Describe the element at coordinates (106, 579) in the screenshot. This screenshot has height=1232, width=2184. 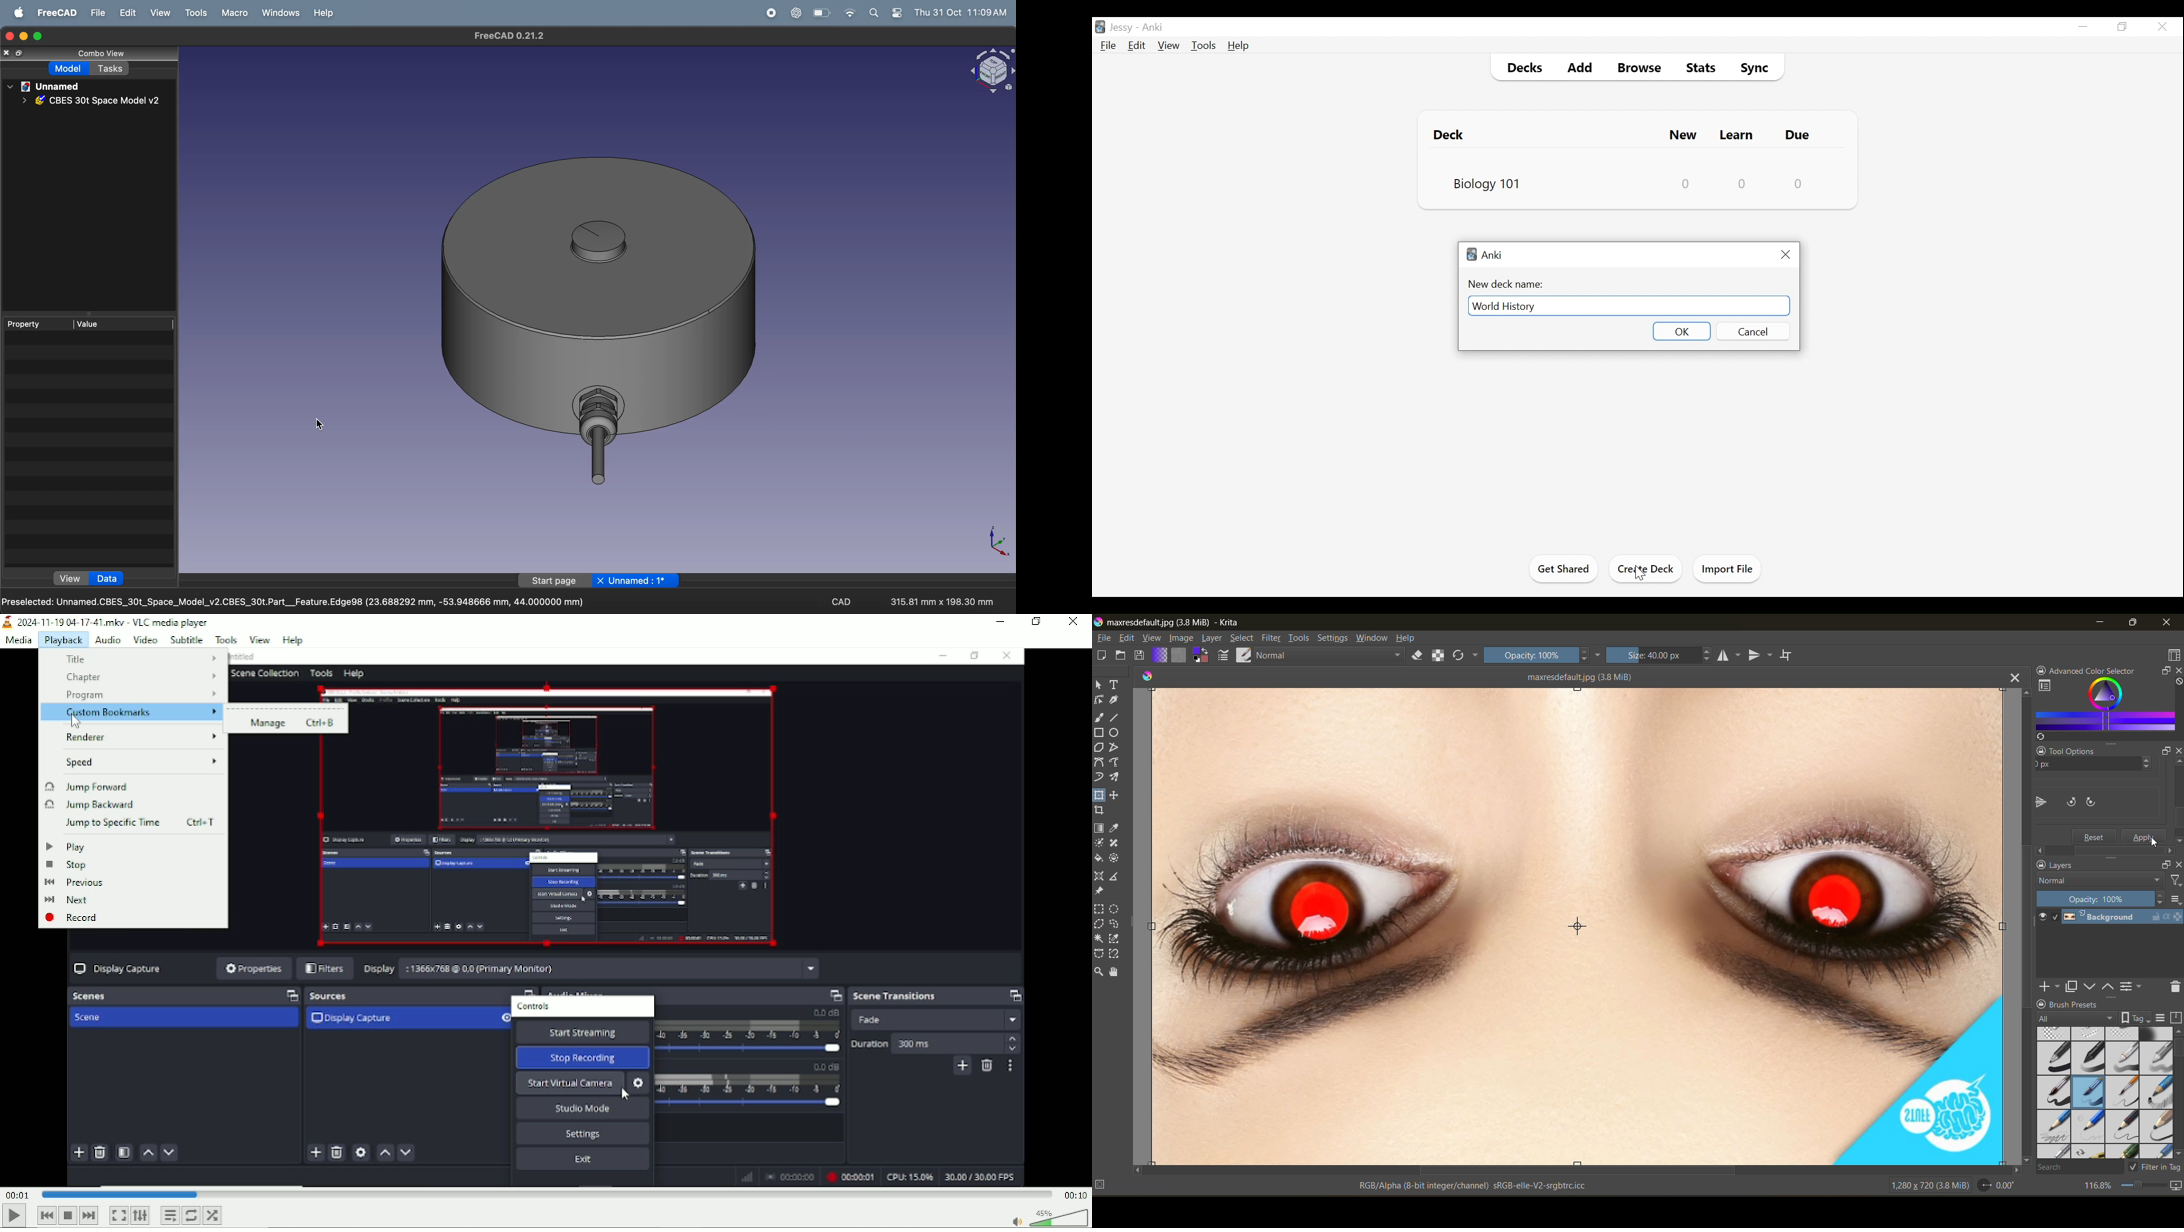
I see `data` at that location.